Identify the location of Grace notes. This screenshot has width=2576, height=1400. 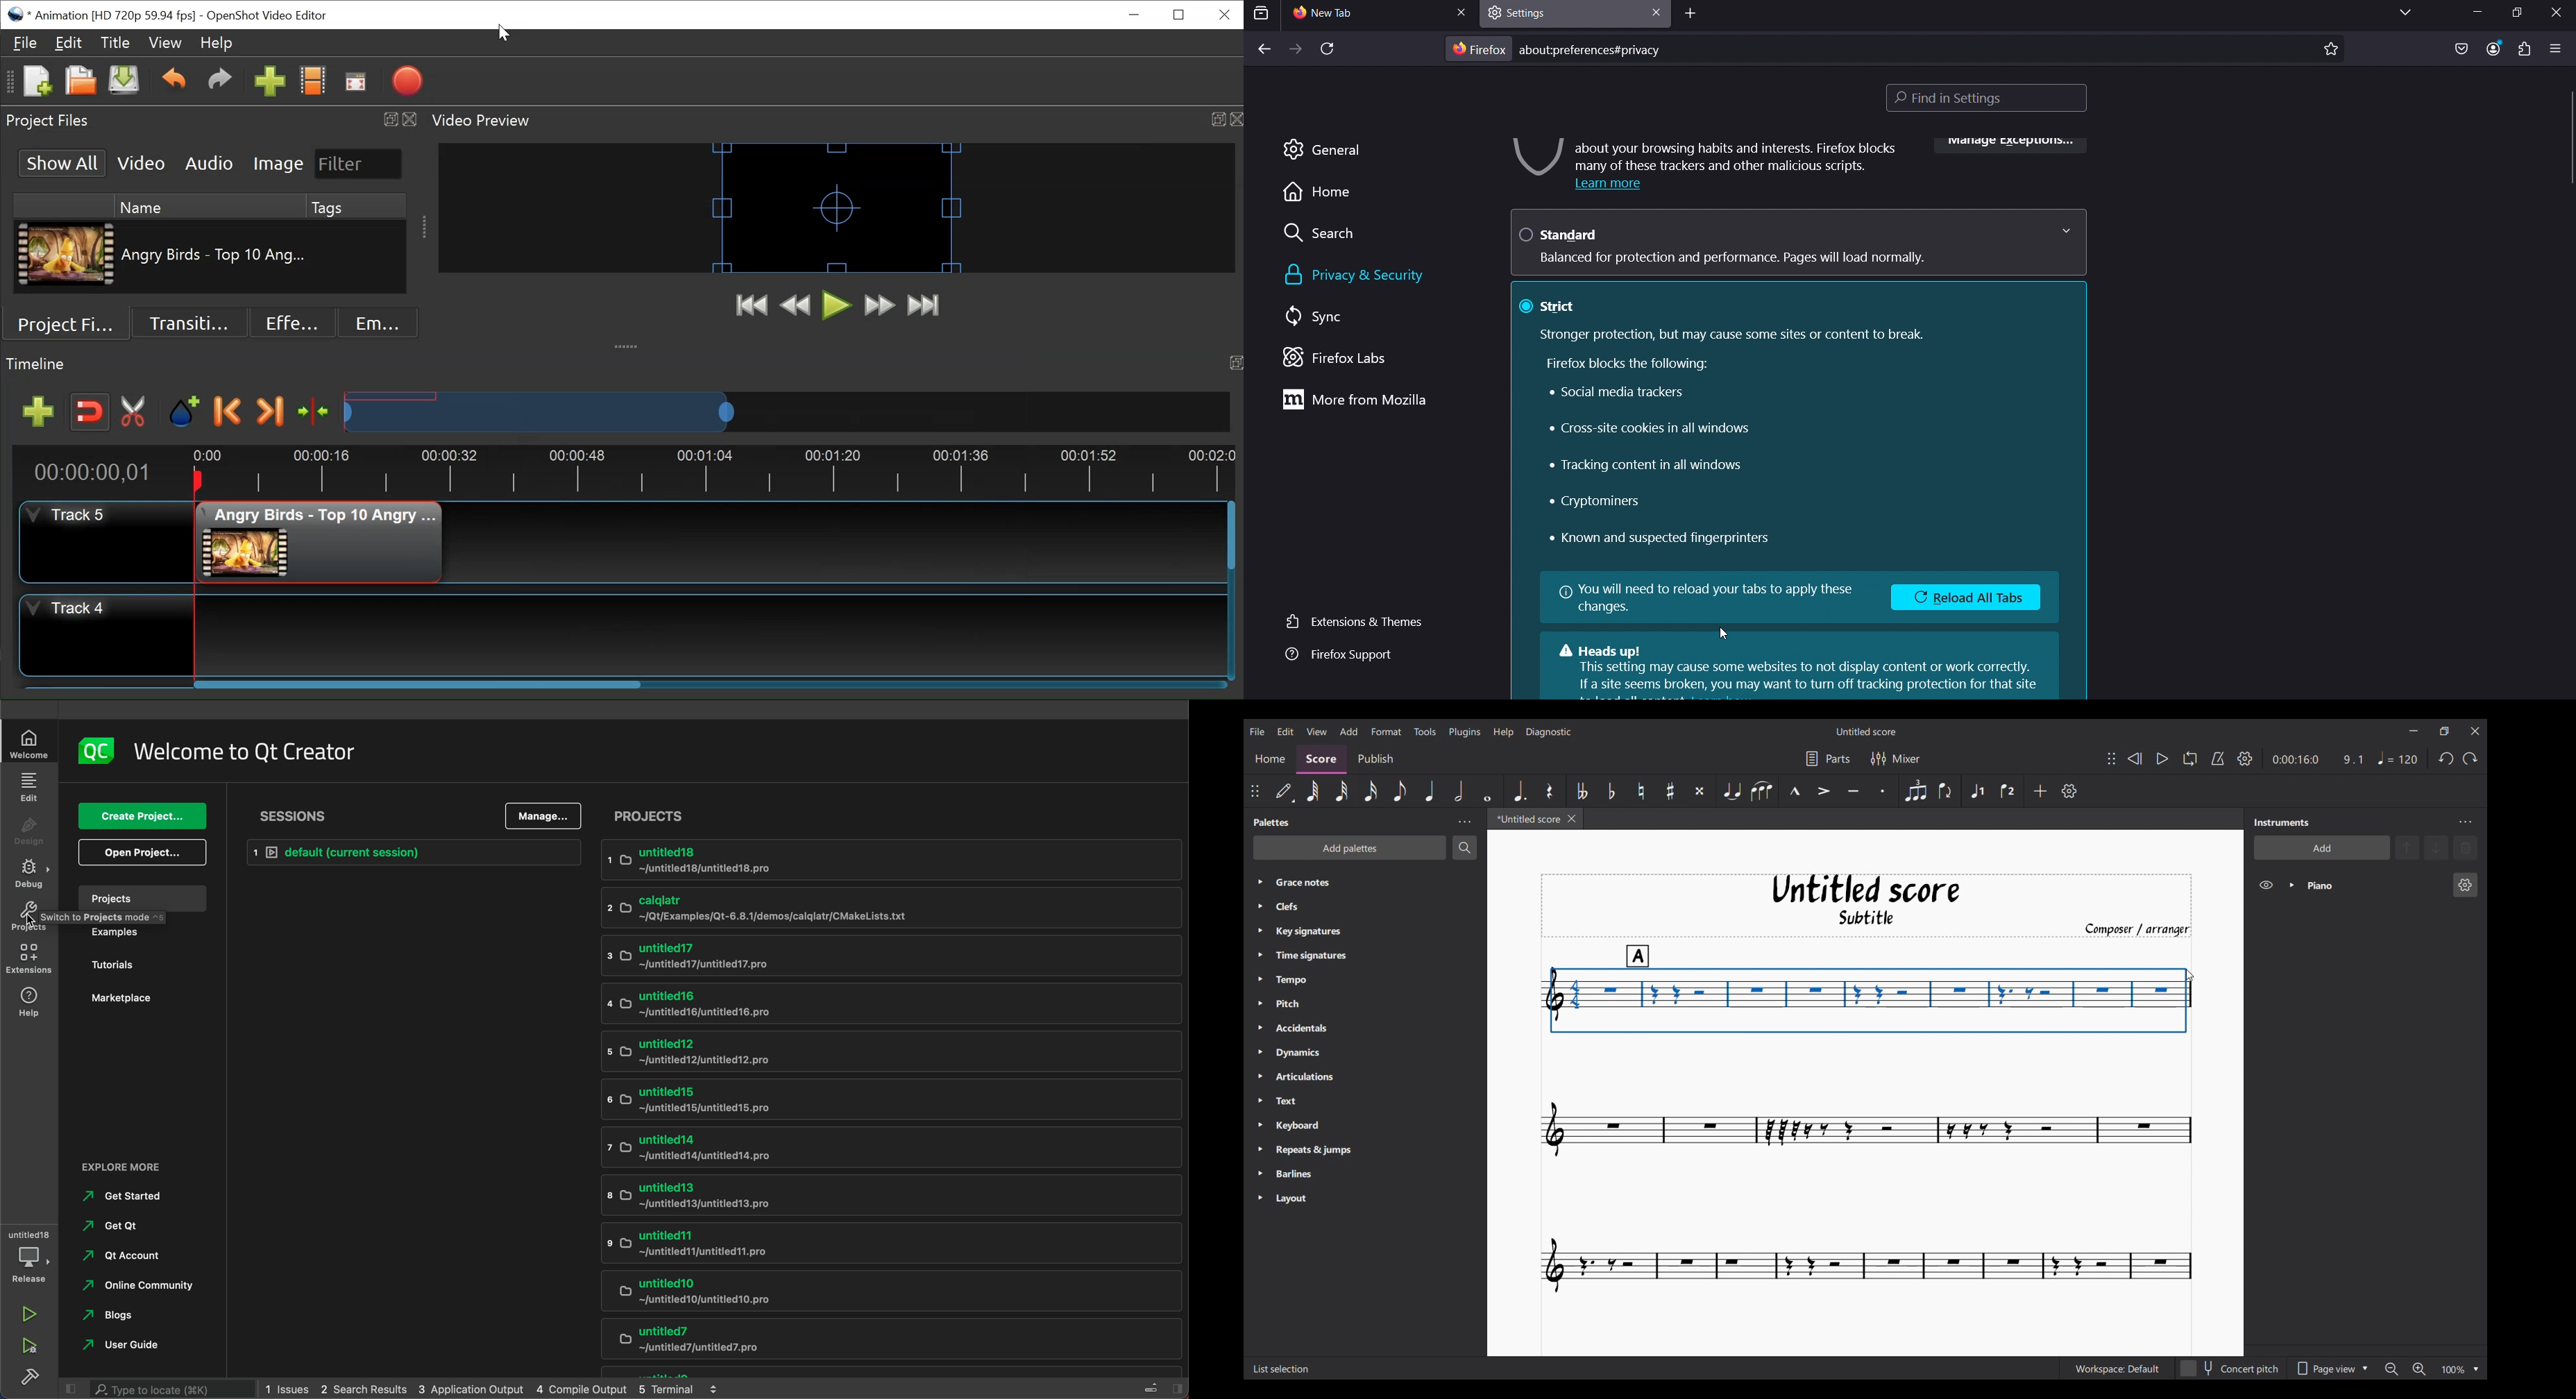
(1374, 881).